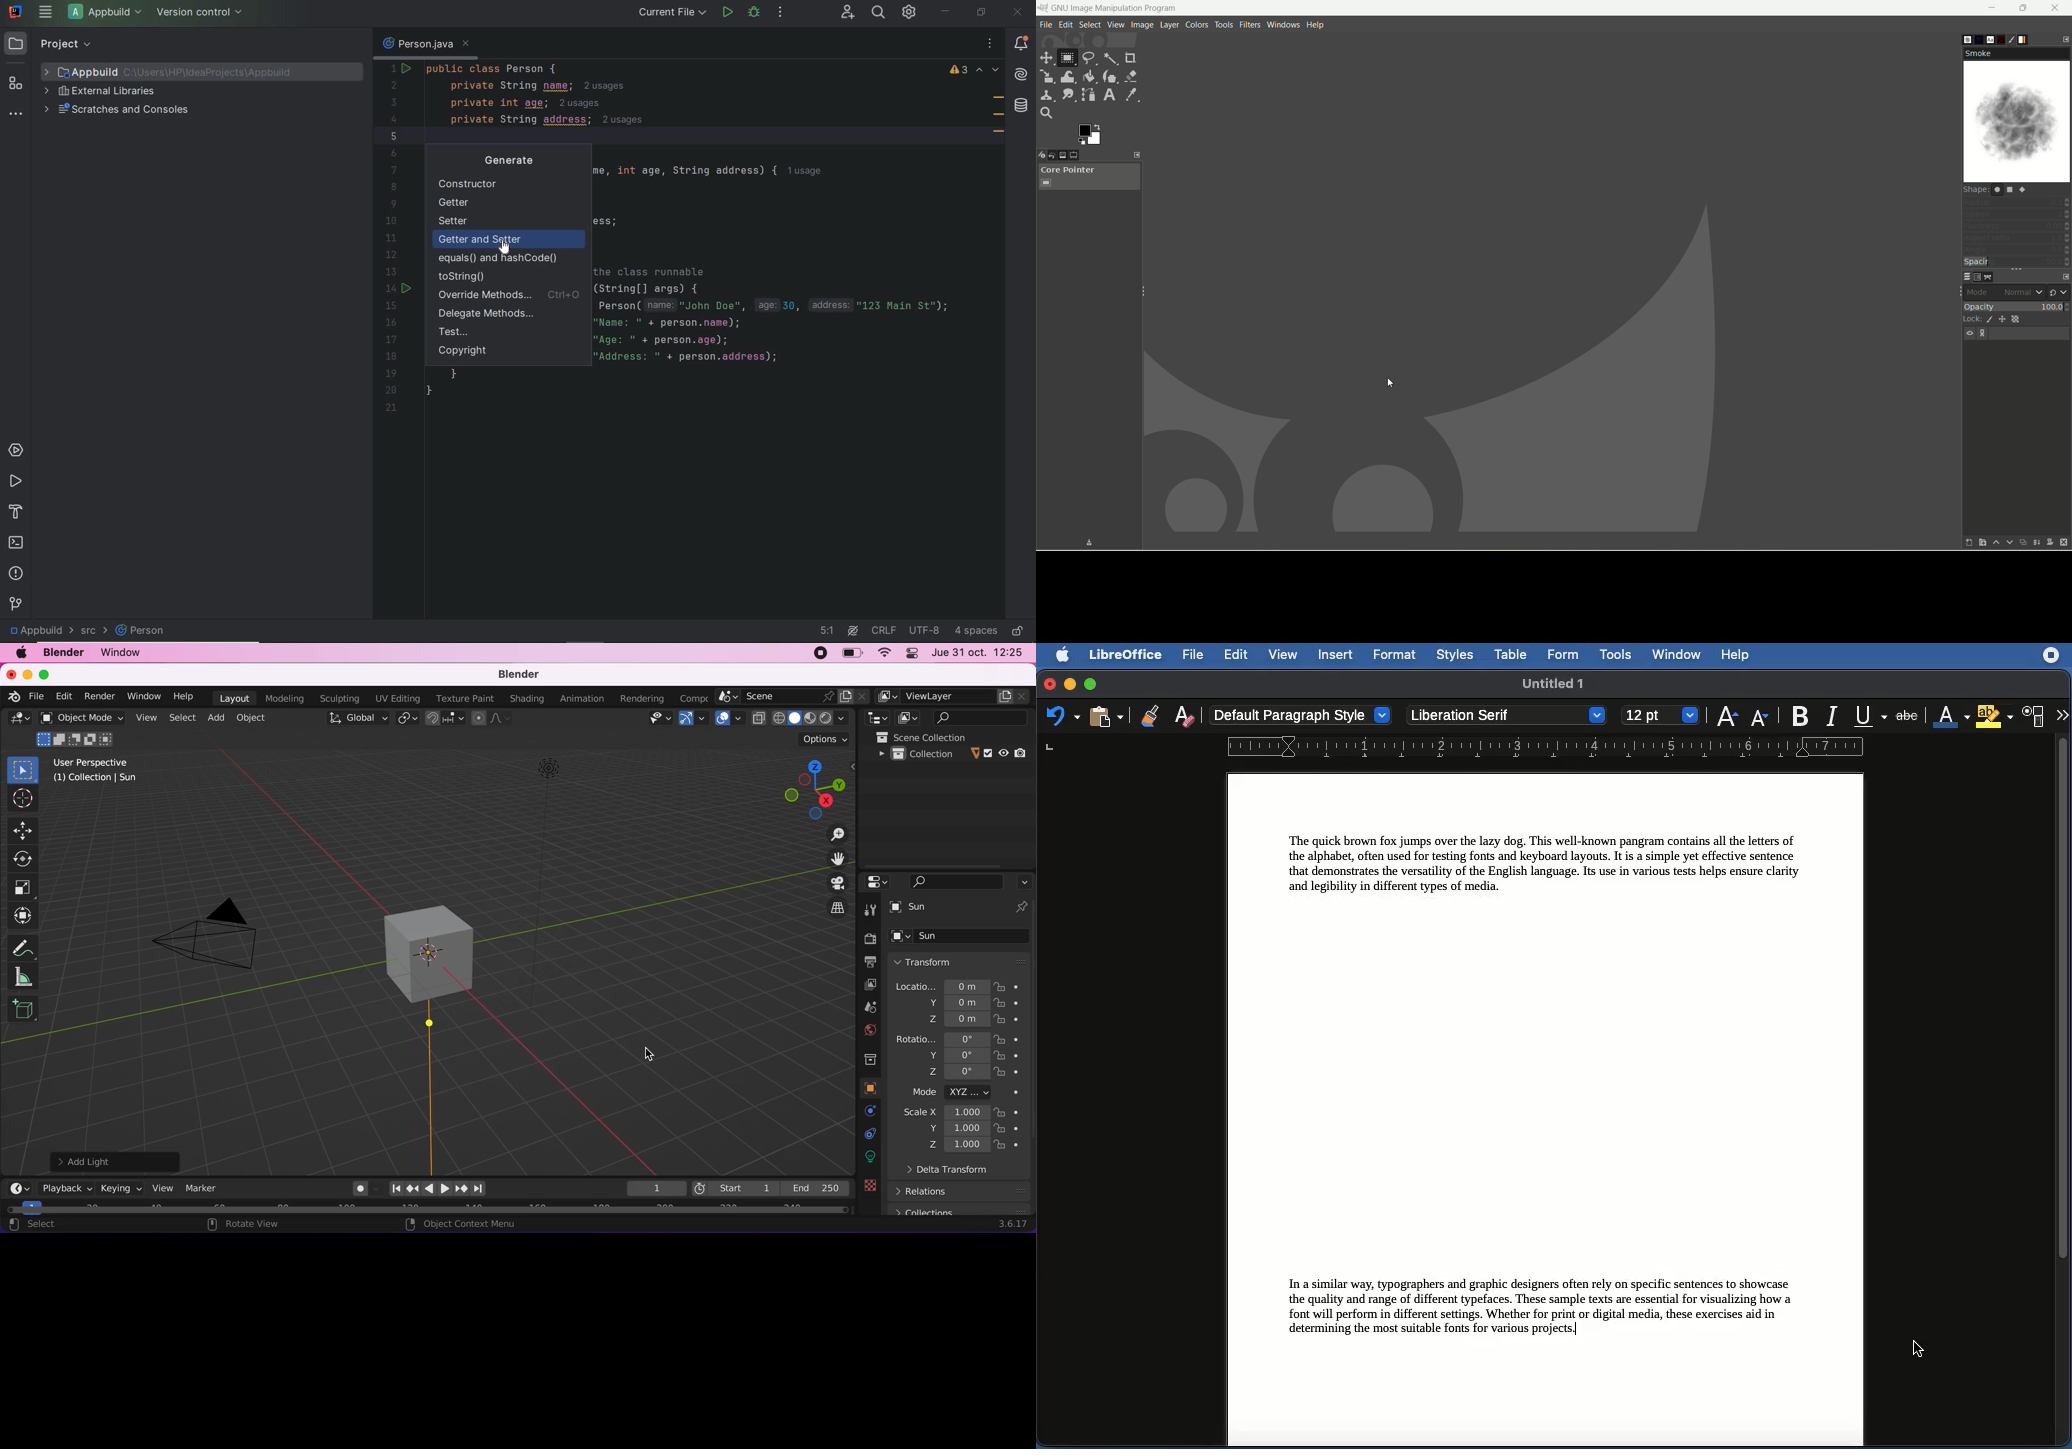 The image size is (2072, 1456). Describe the element at coordinates (1070, 685) in the screenshot. I see `` at that location.